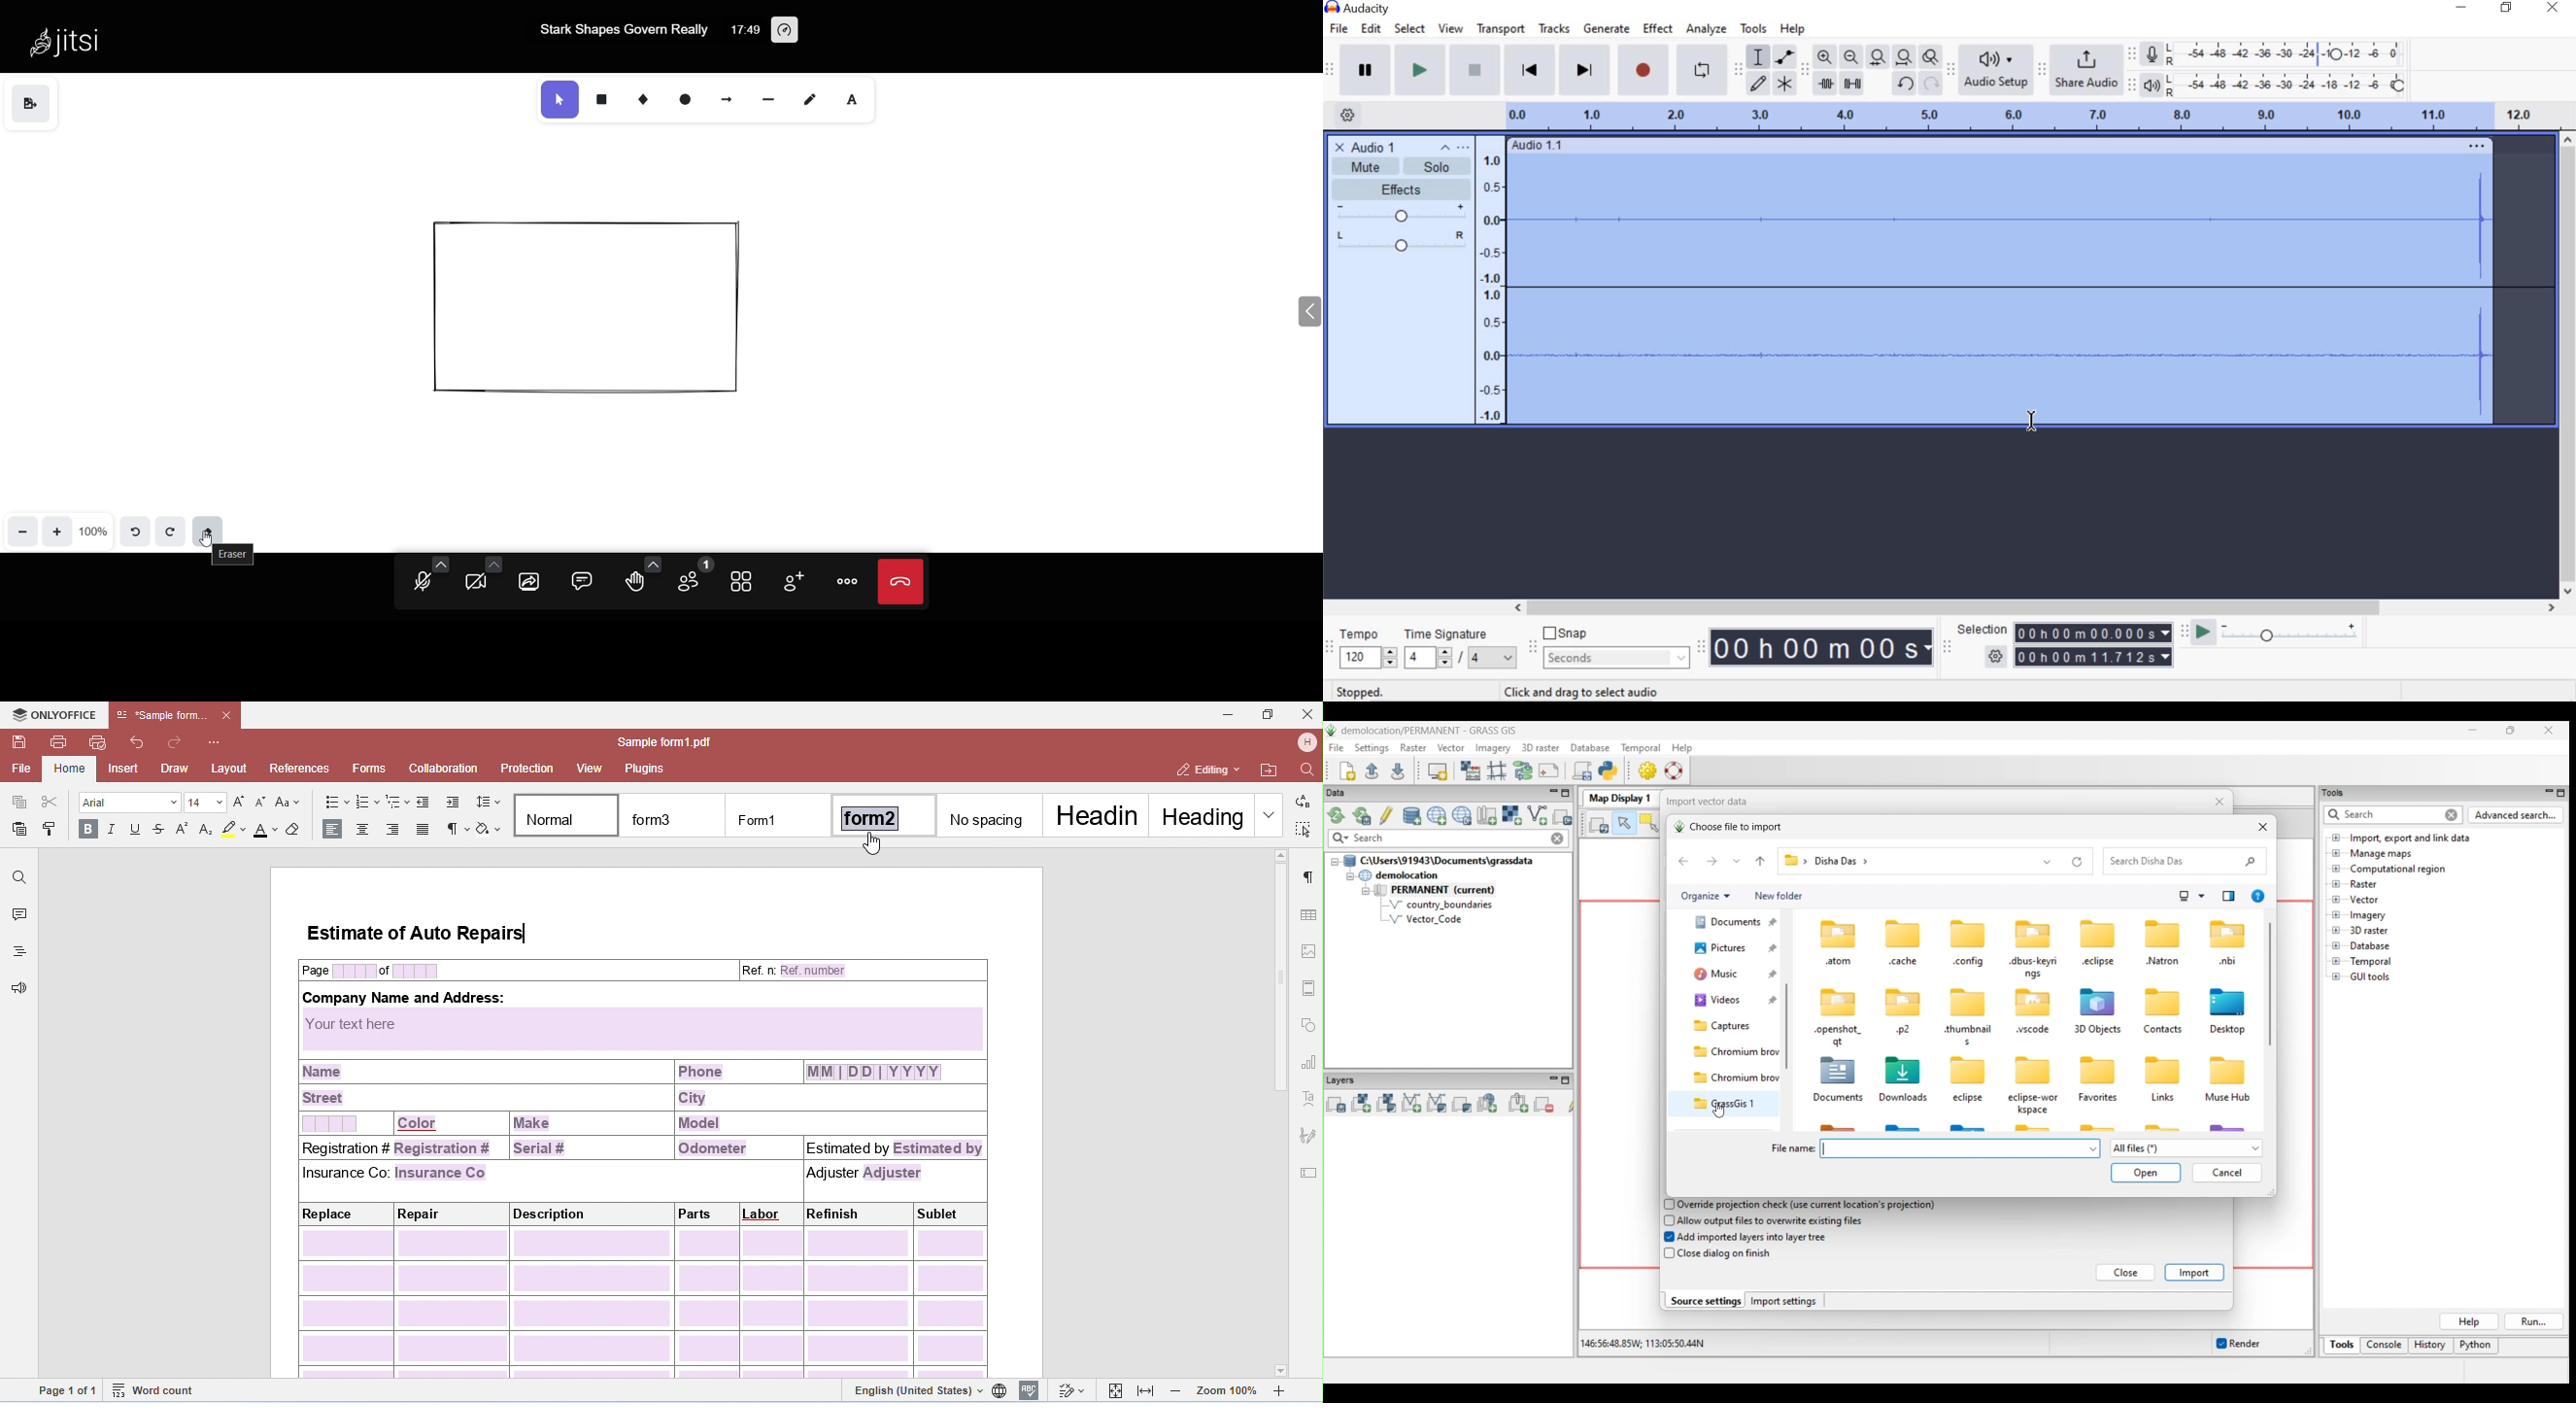 This screenshot has height=1428, width=2576. Describe the element at coordinates (2096, 645) in the screenshot. I see `Selection time` at that location.